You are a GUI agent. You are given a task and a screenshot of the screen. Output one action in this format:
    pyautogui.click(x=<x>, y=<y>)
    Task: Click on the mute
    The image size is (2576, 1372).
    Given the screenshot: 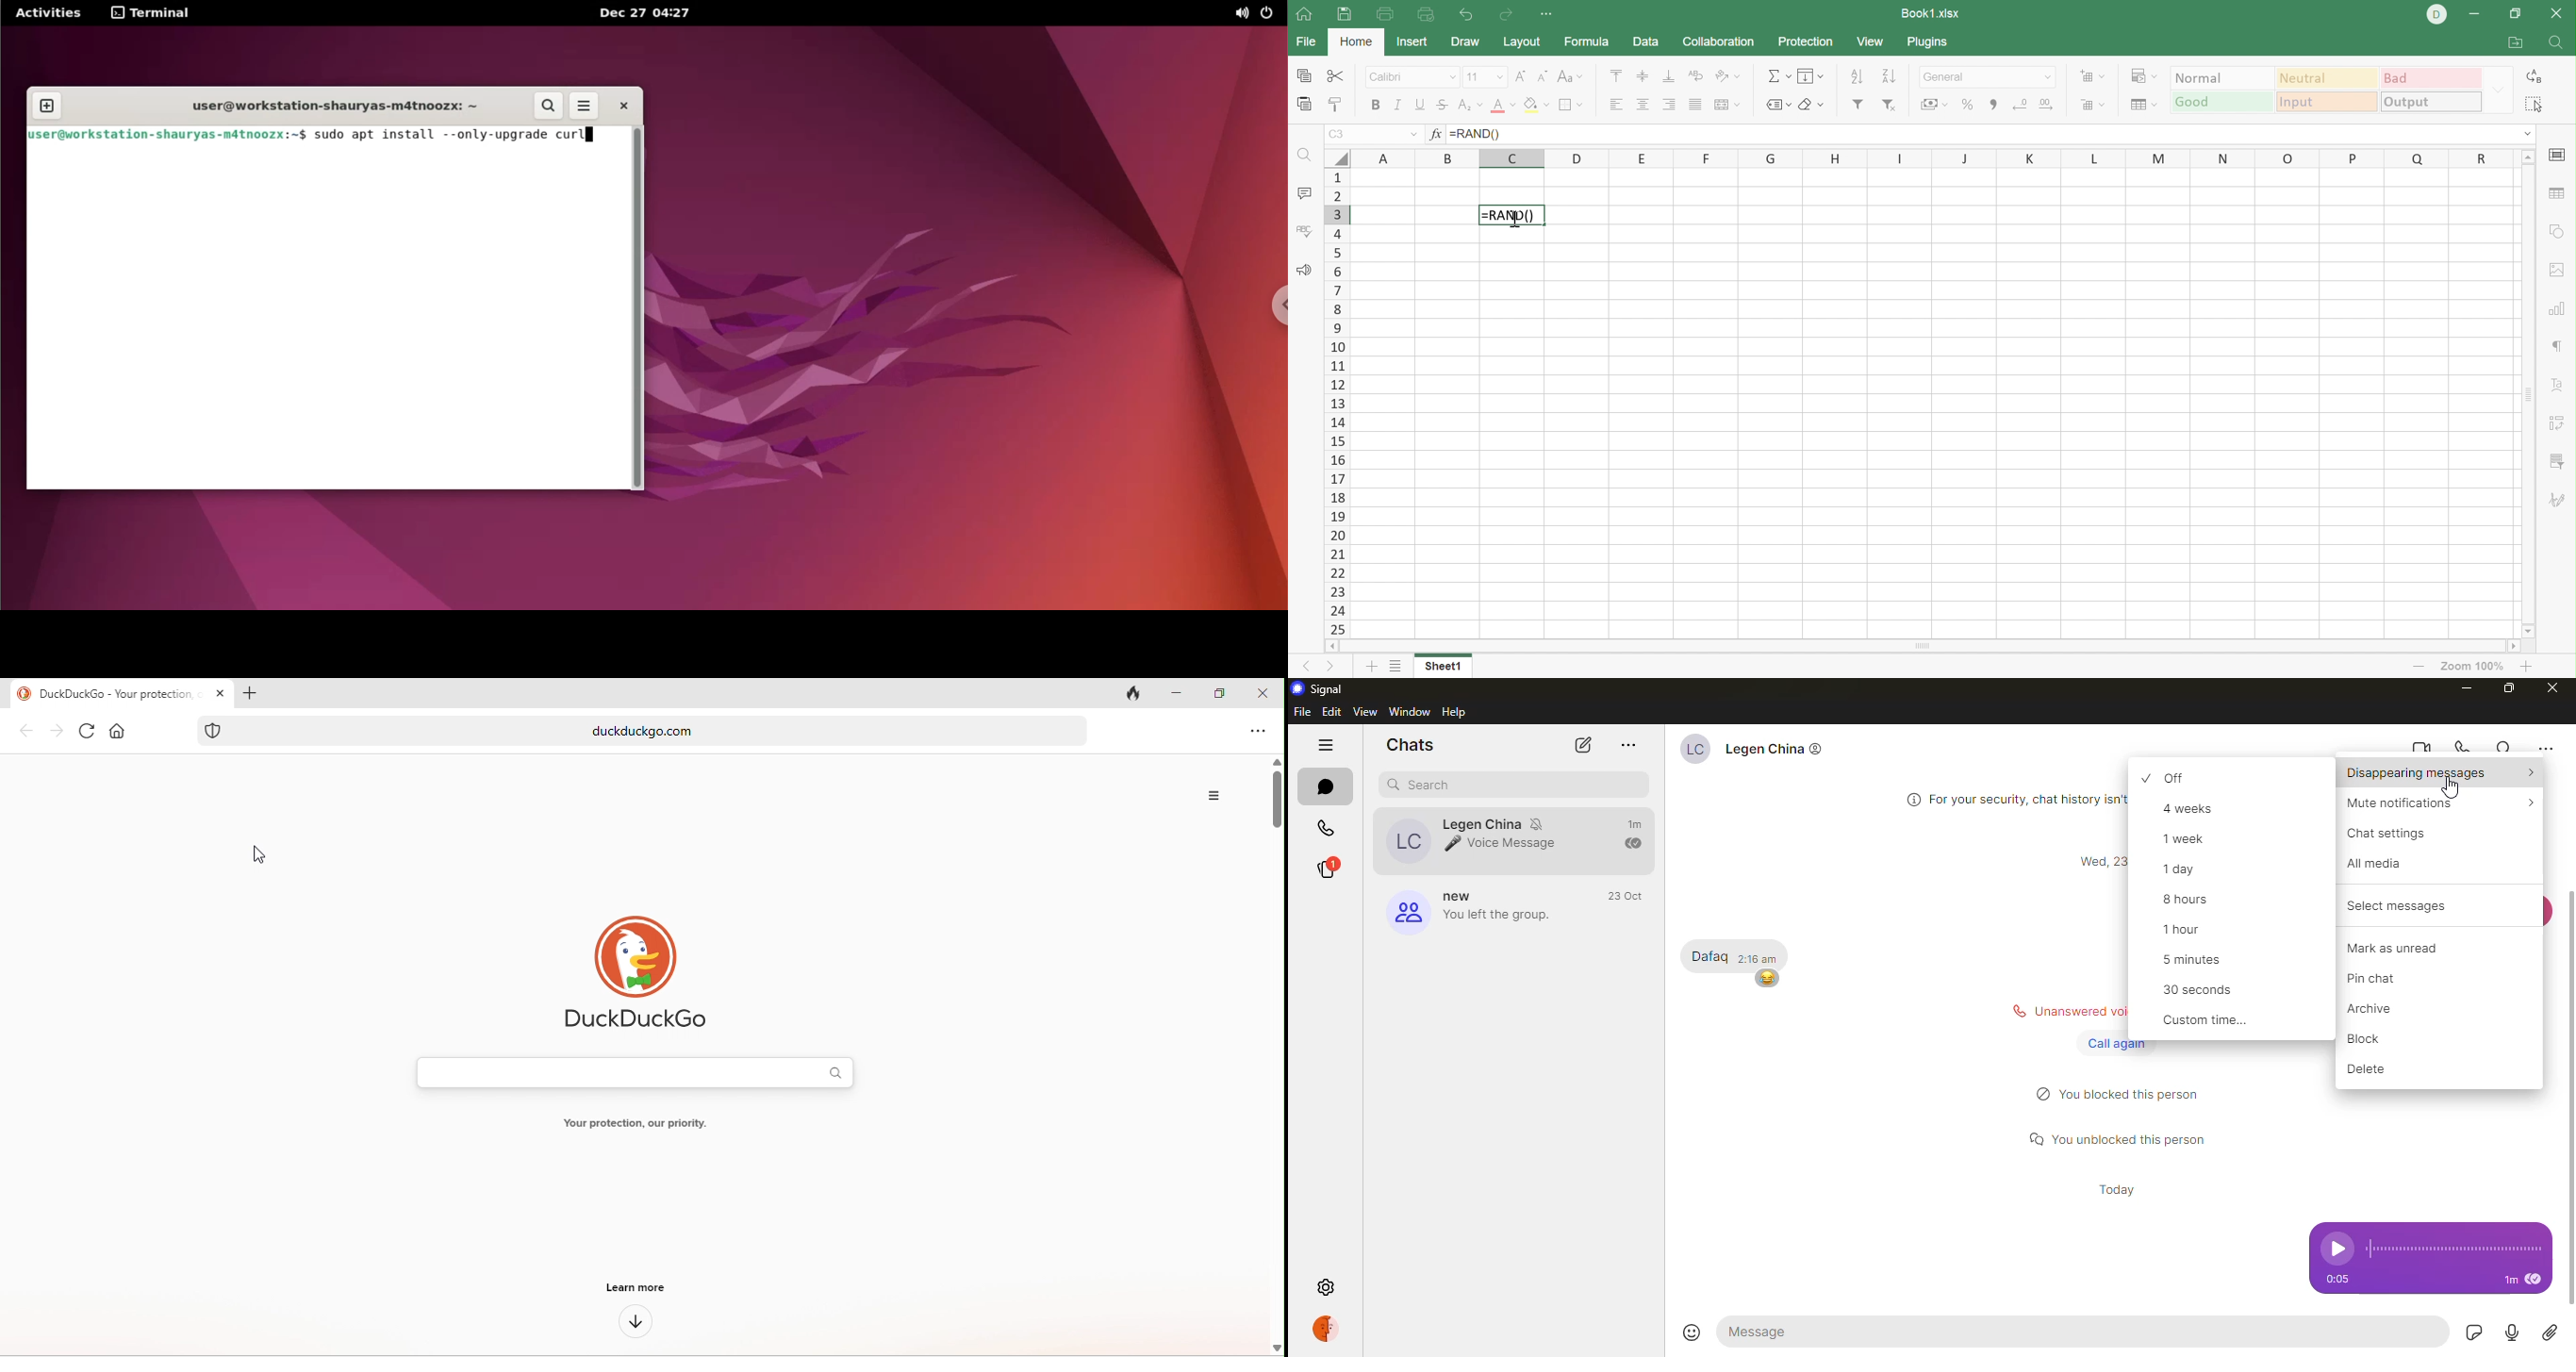 What is the action you would take?
    pyautogui.click(x=2429, y=803)
    